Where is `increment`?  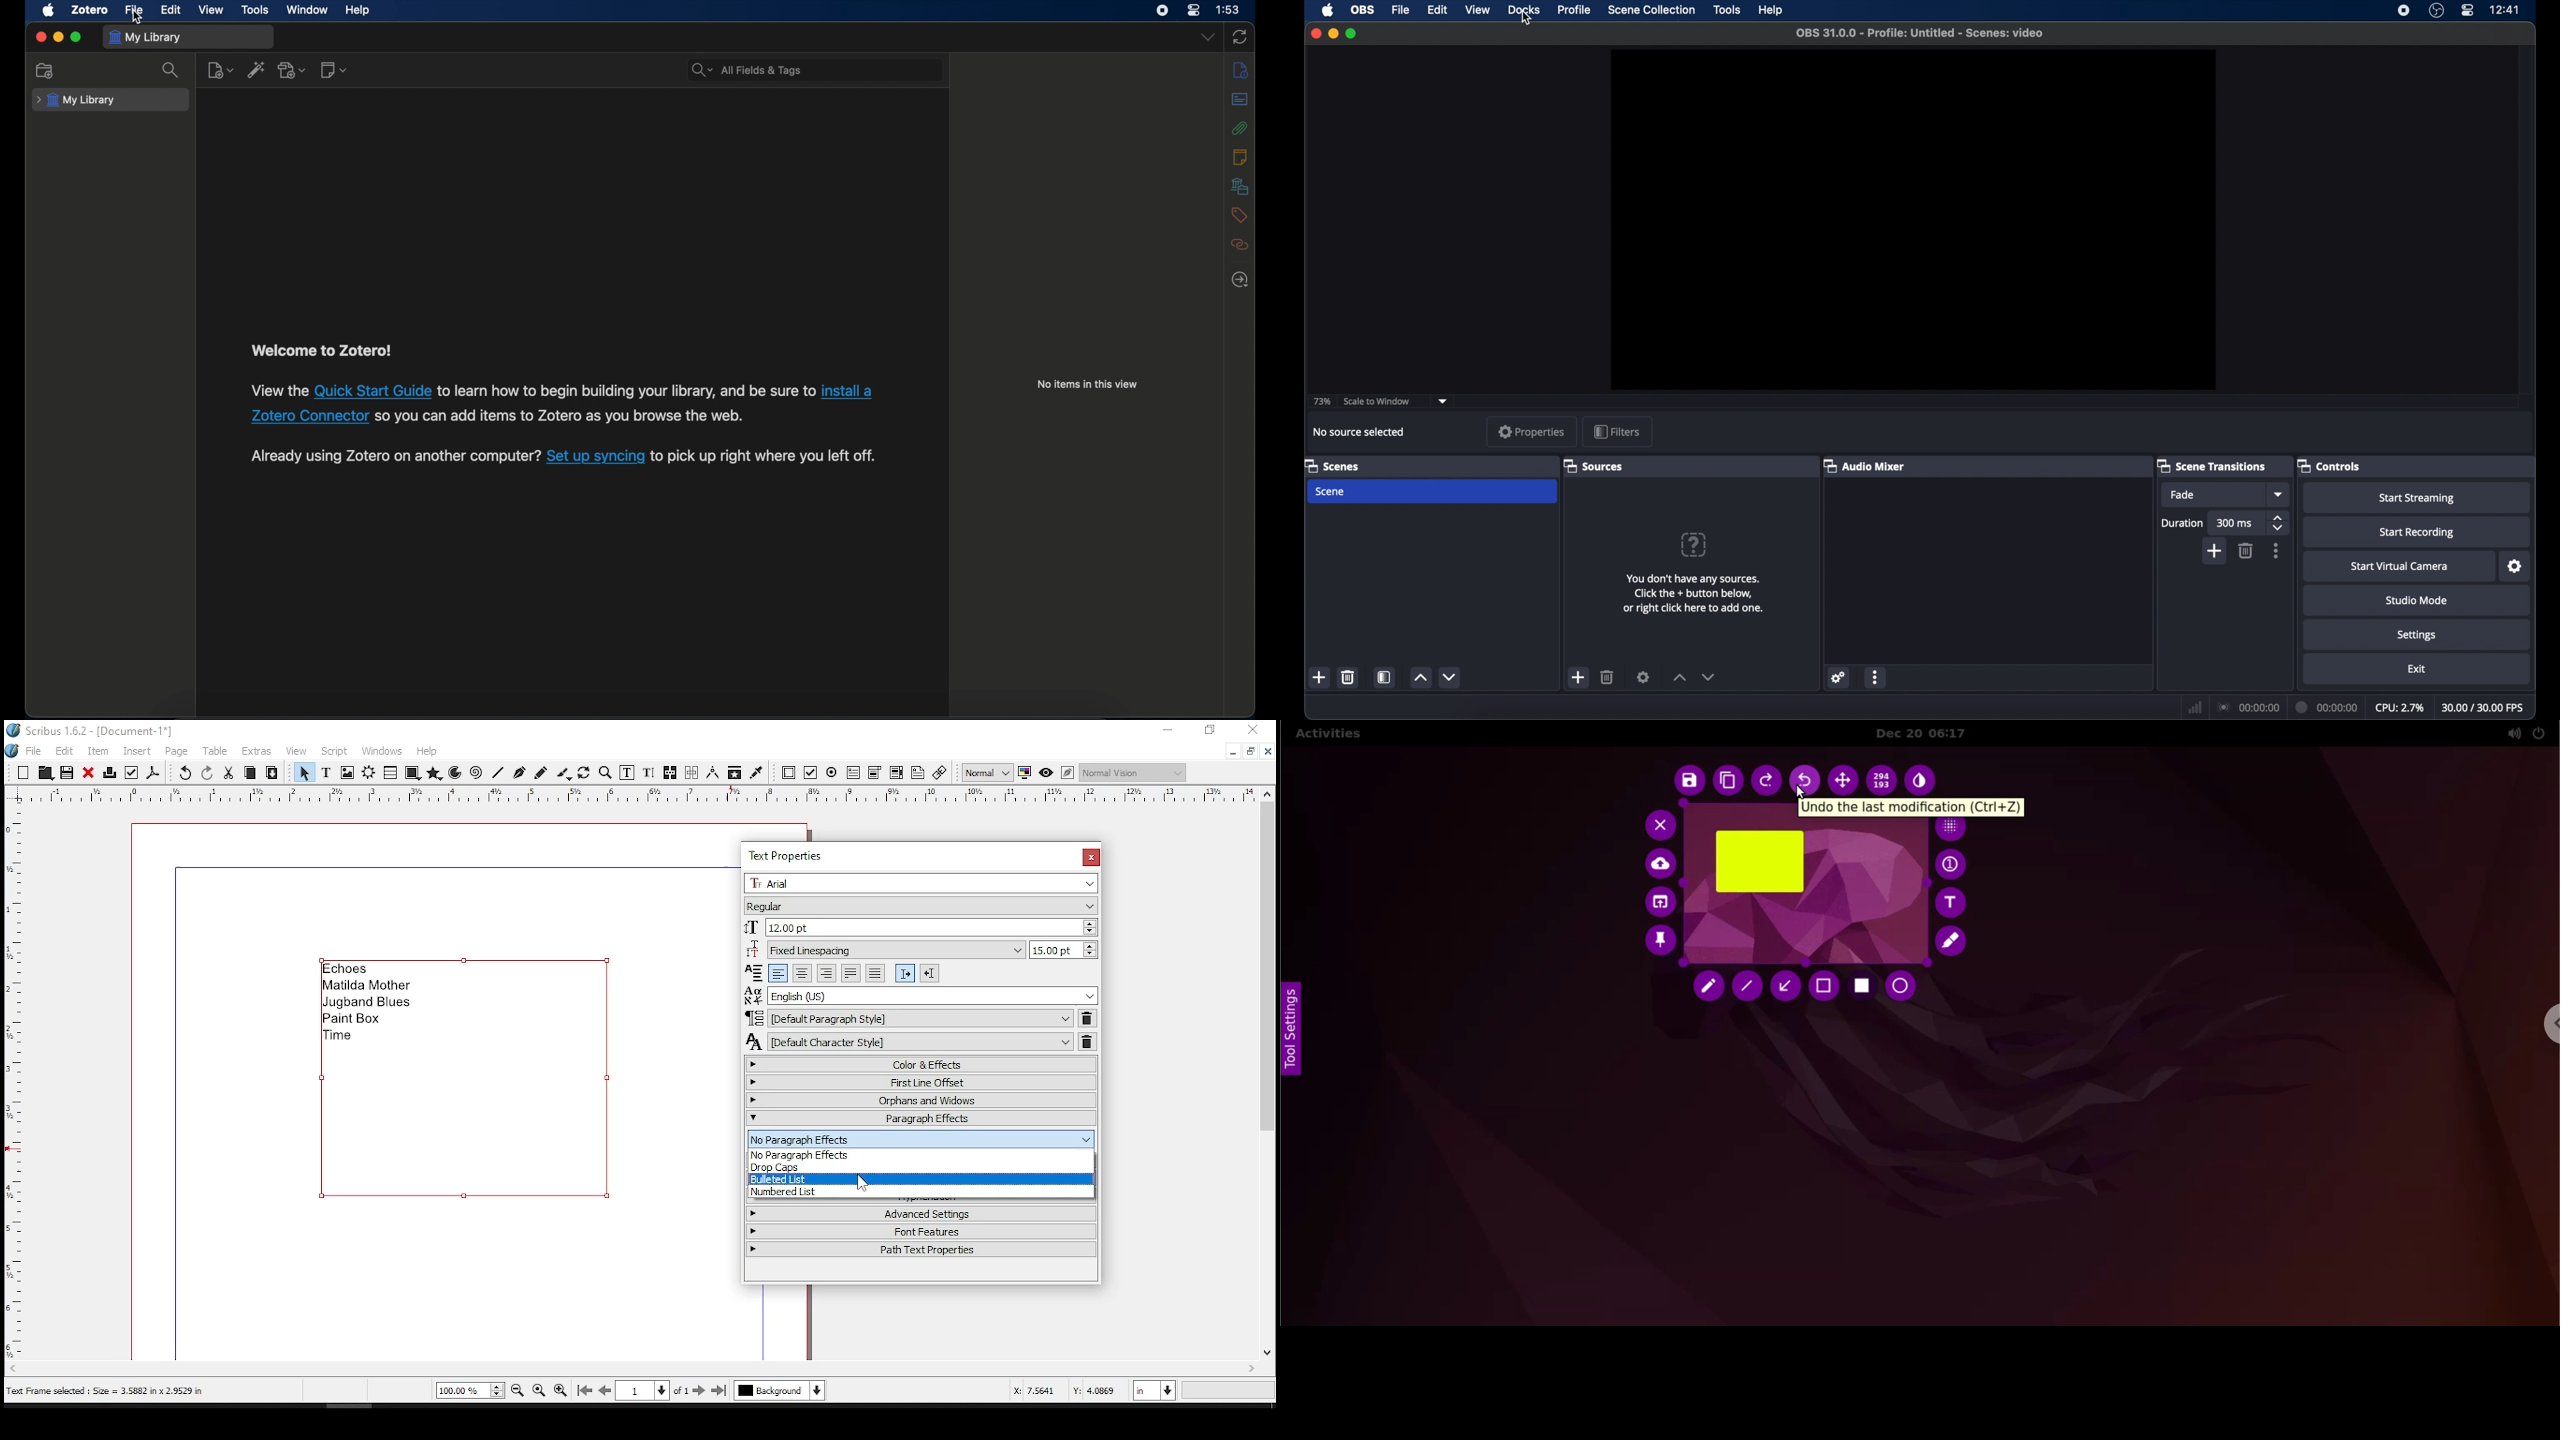
increment is located at coordinates (1679, 677).